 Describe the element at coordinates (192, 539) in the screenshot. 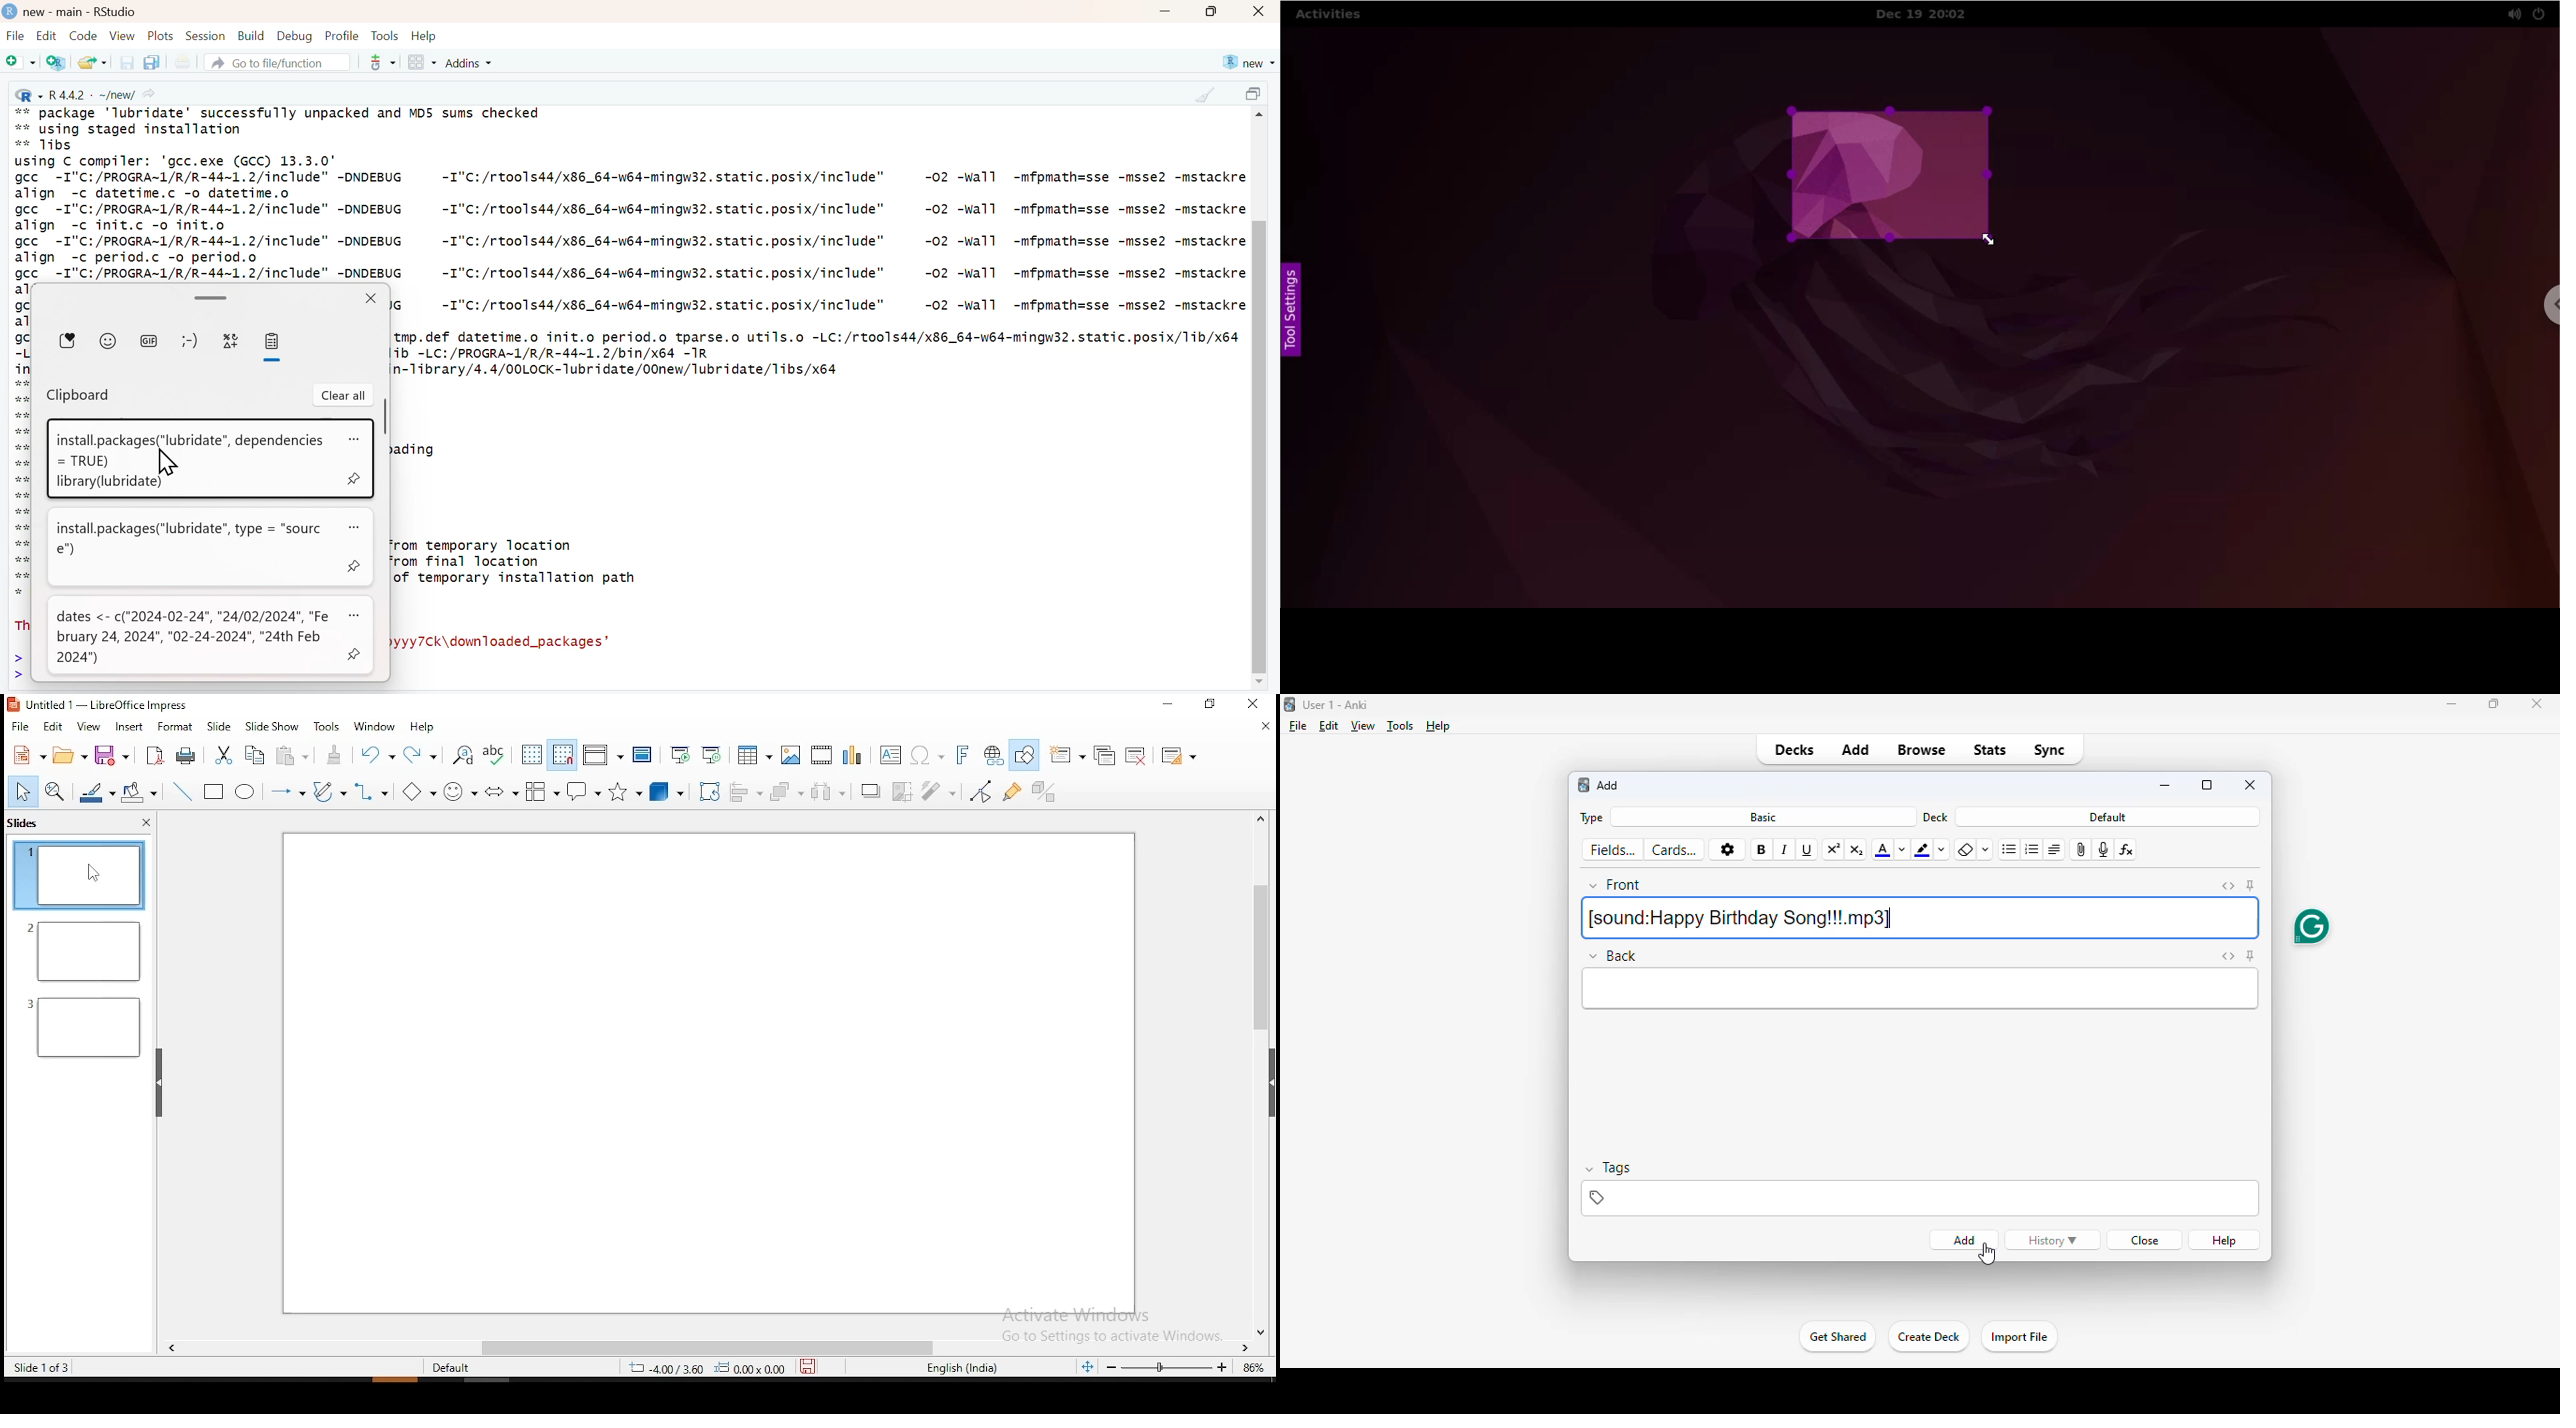

I see `install.packages("lubridate”, type = "sourc
e")` at that location.